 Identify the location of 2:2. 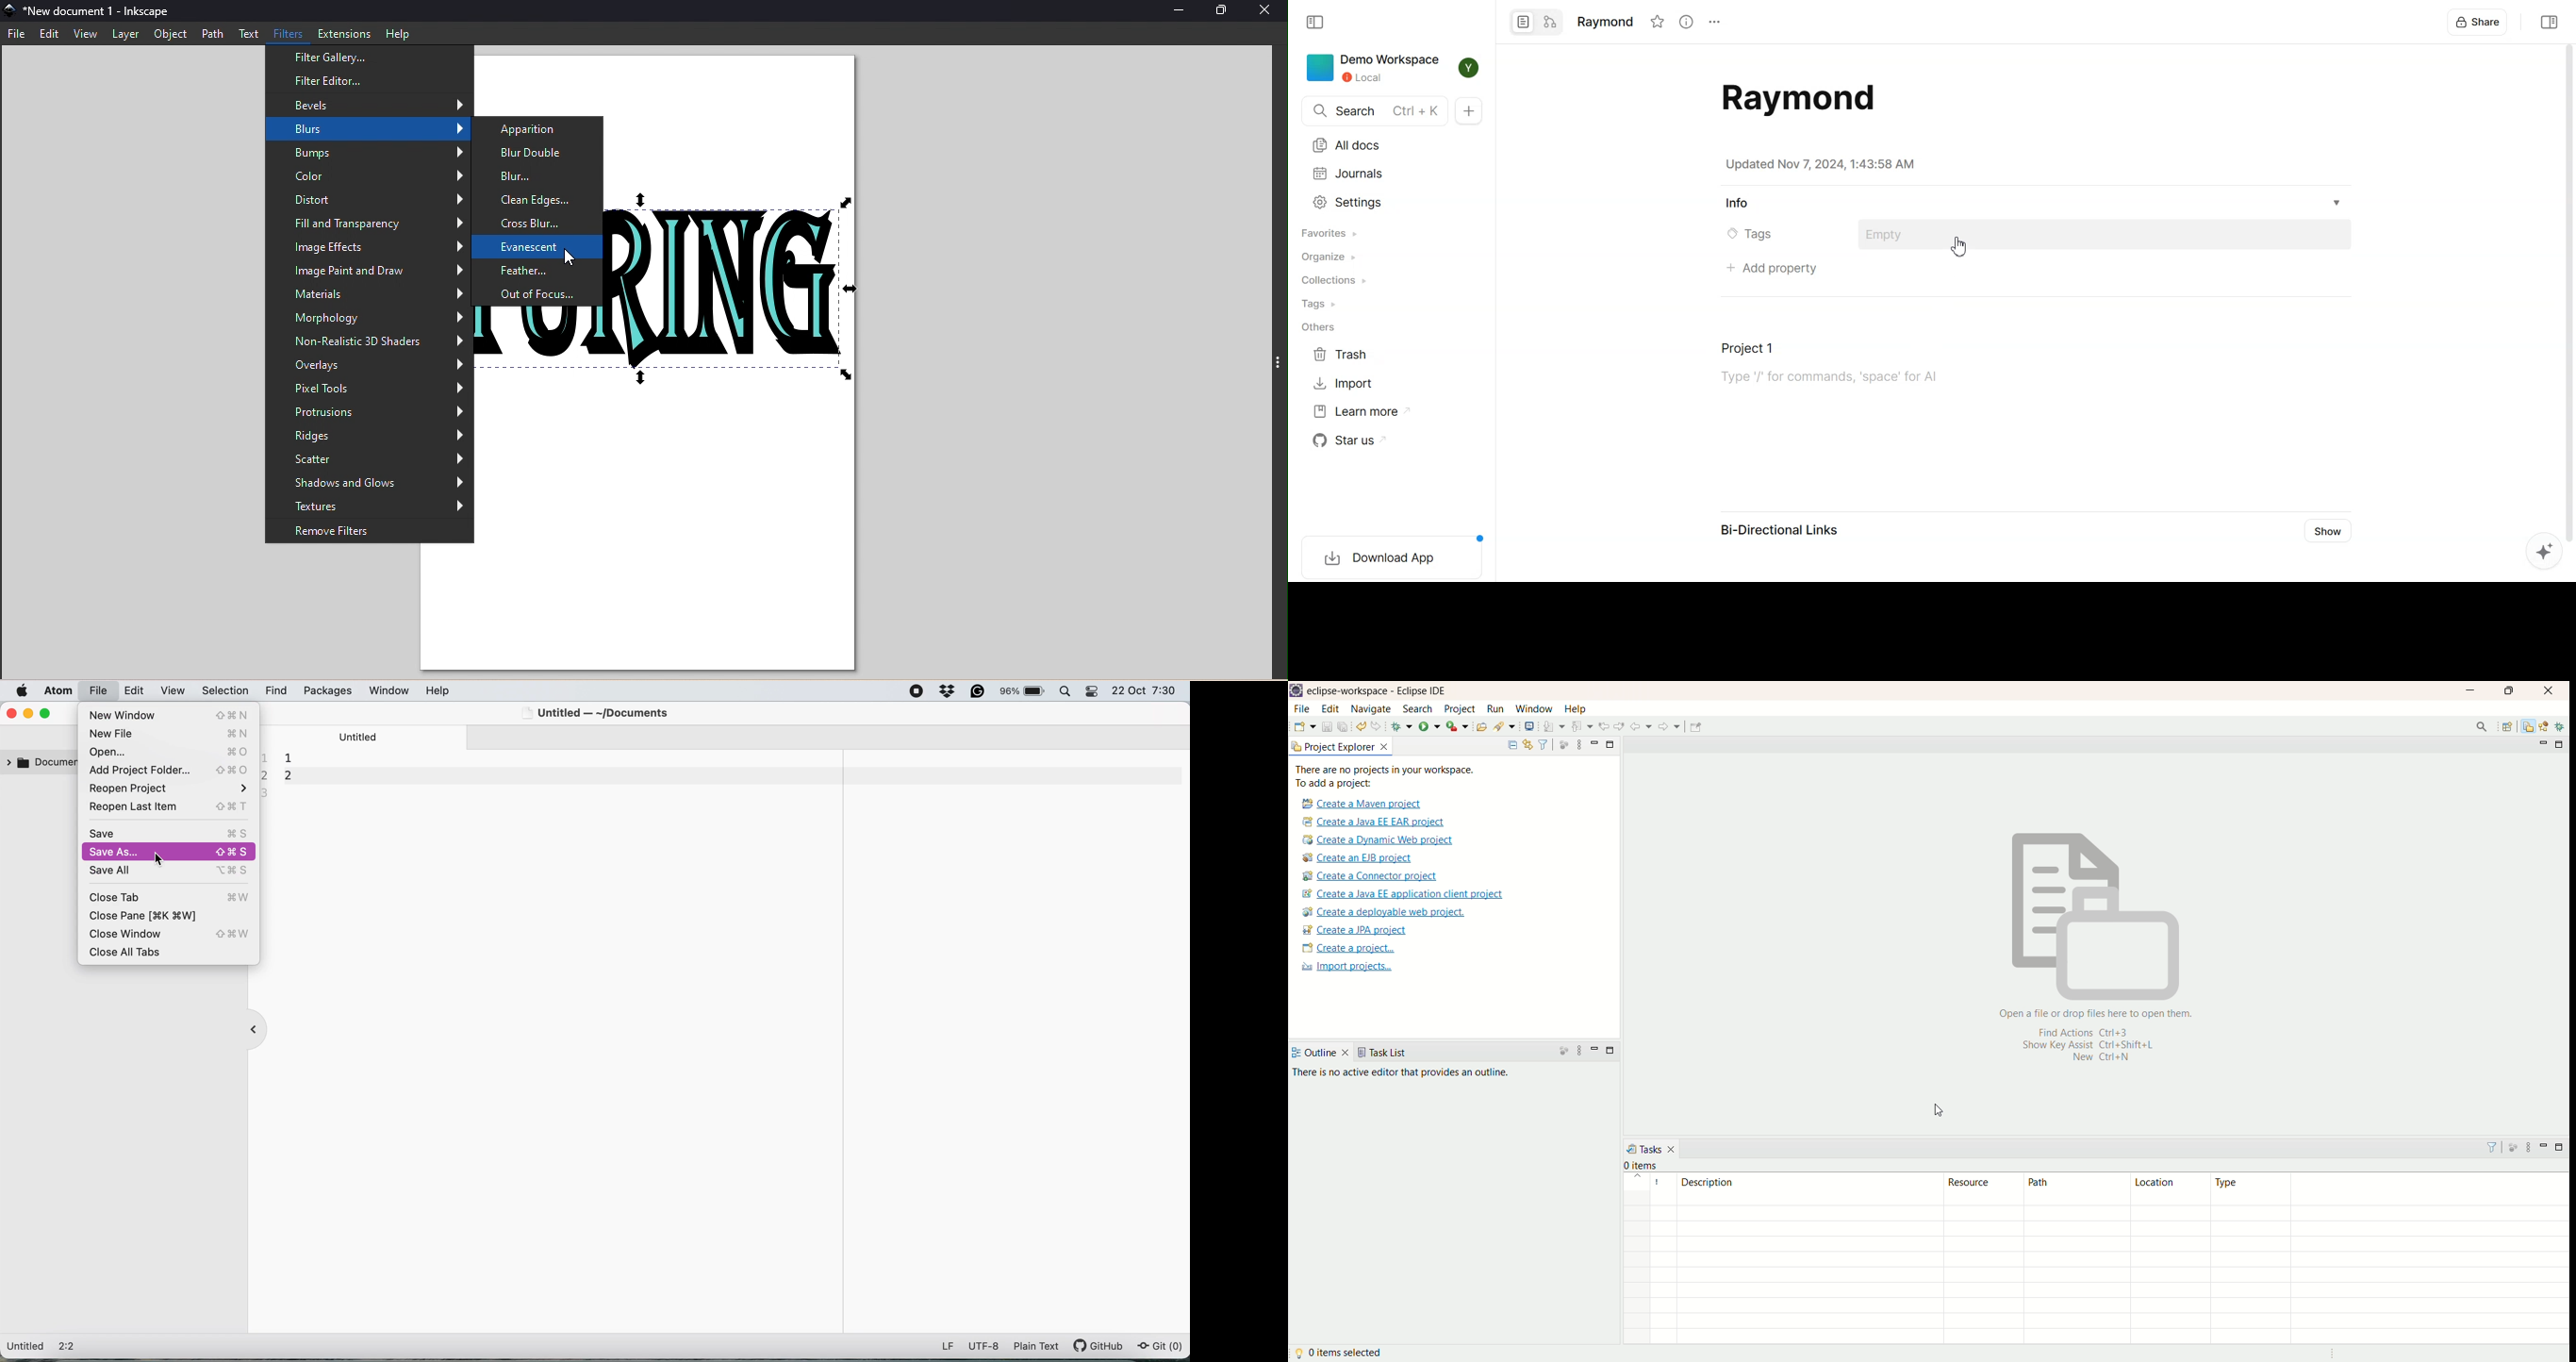
(76, 1347).